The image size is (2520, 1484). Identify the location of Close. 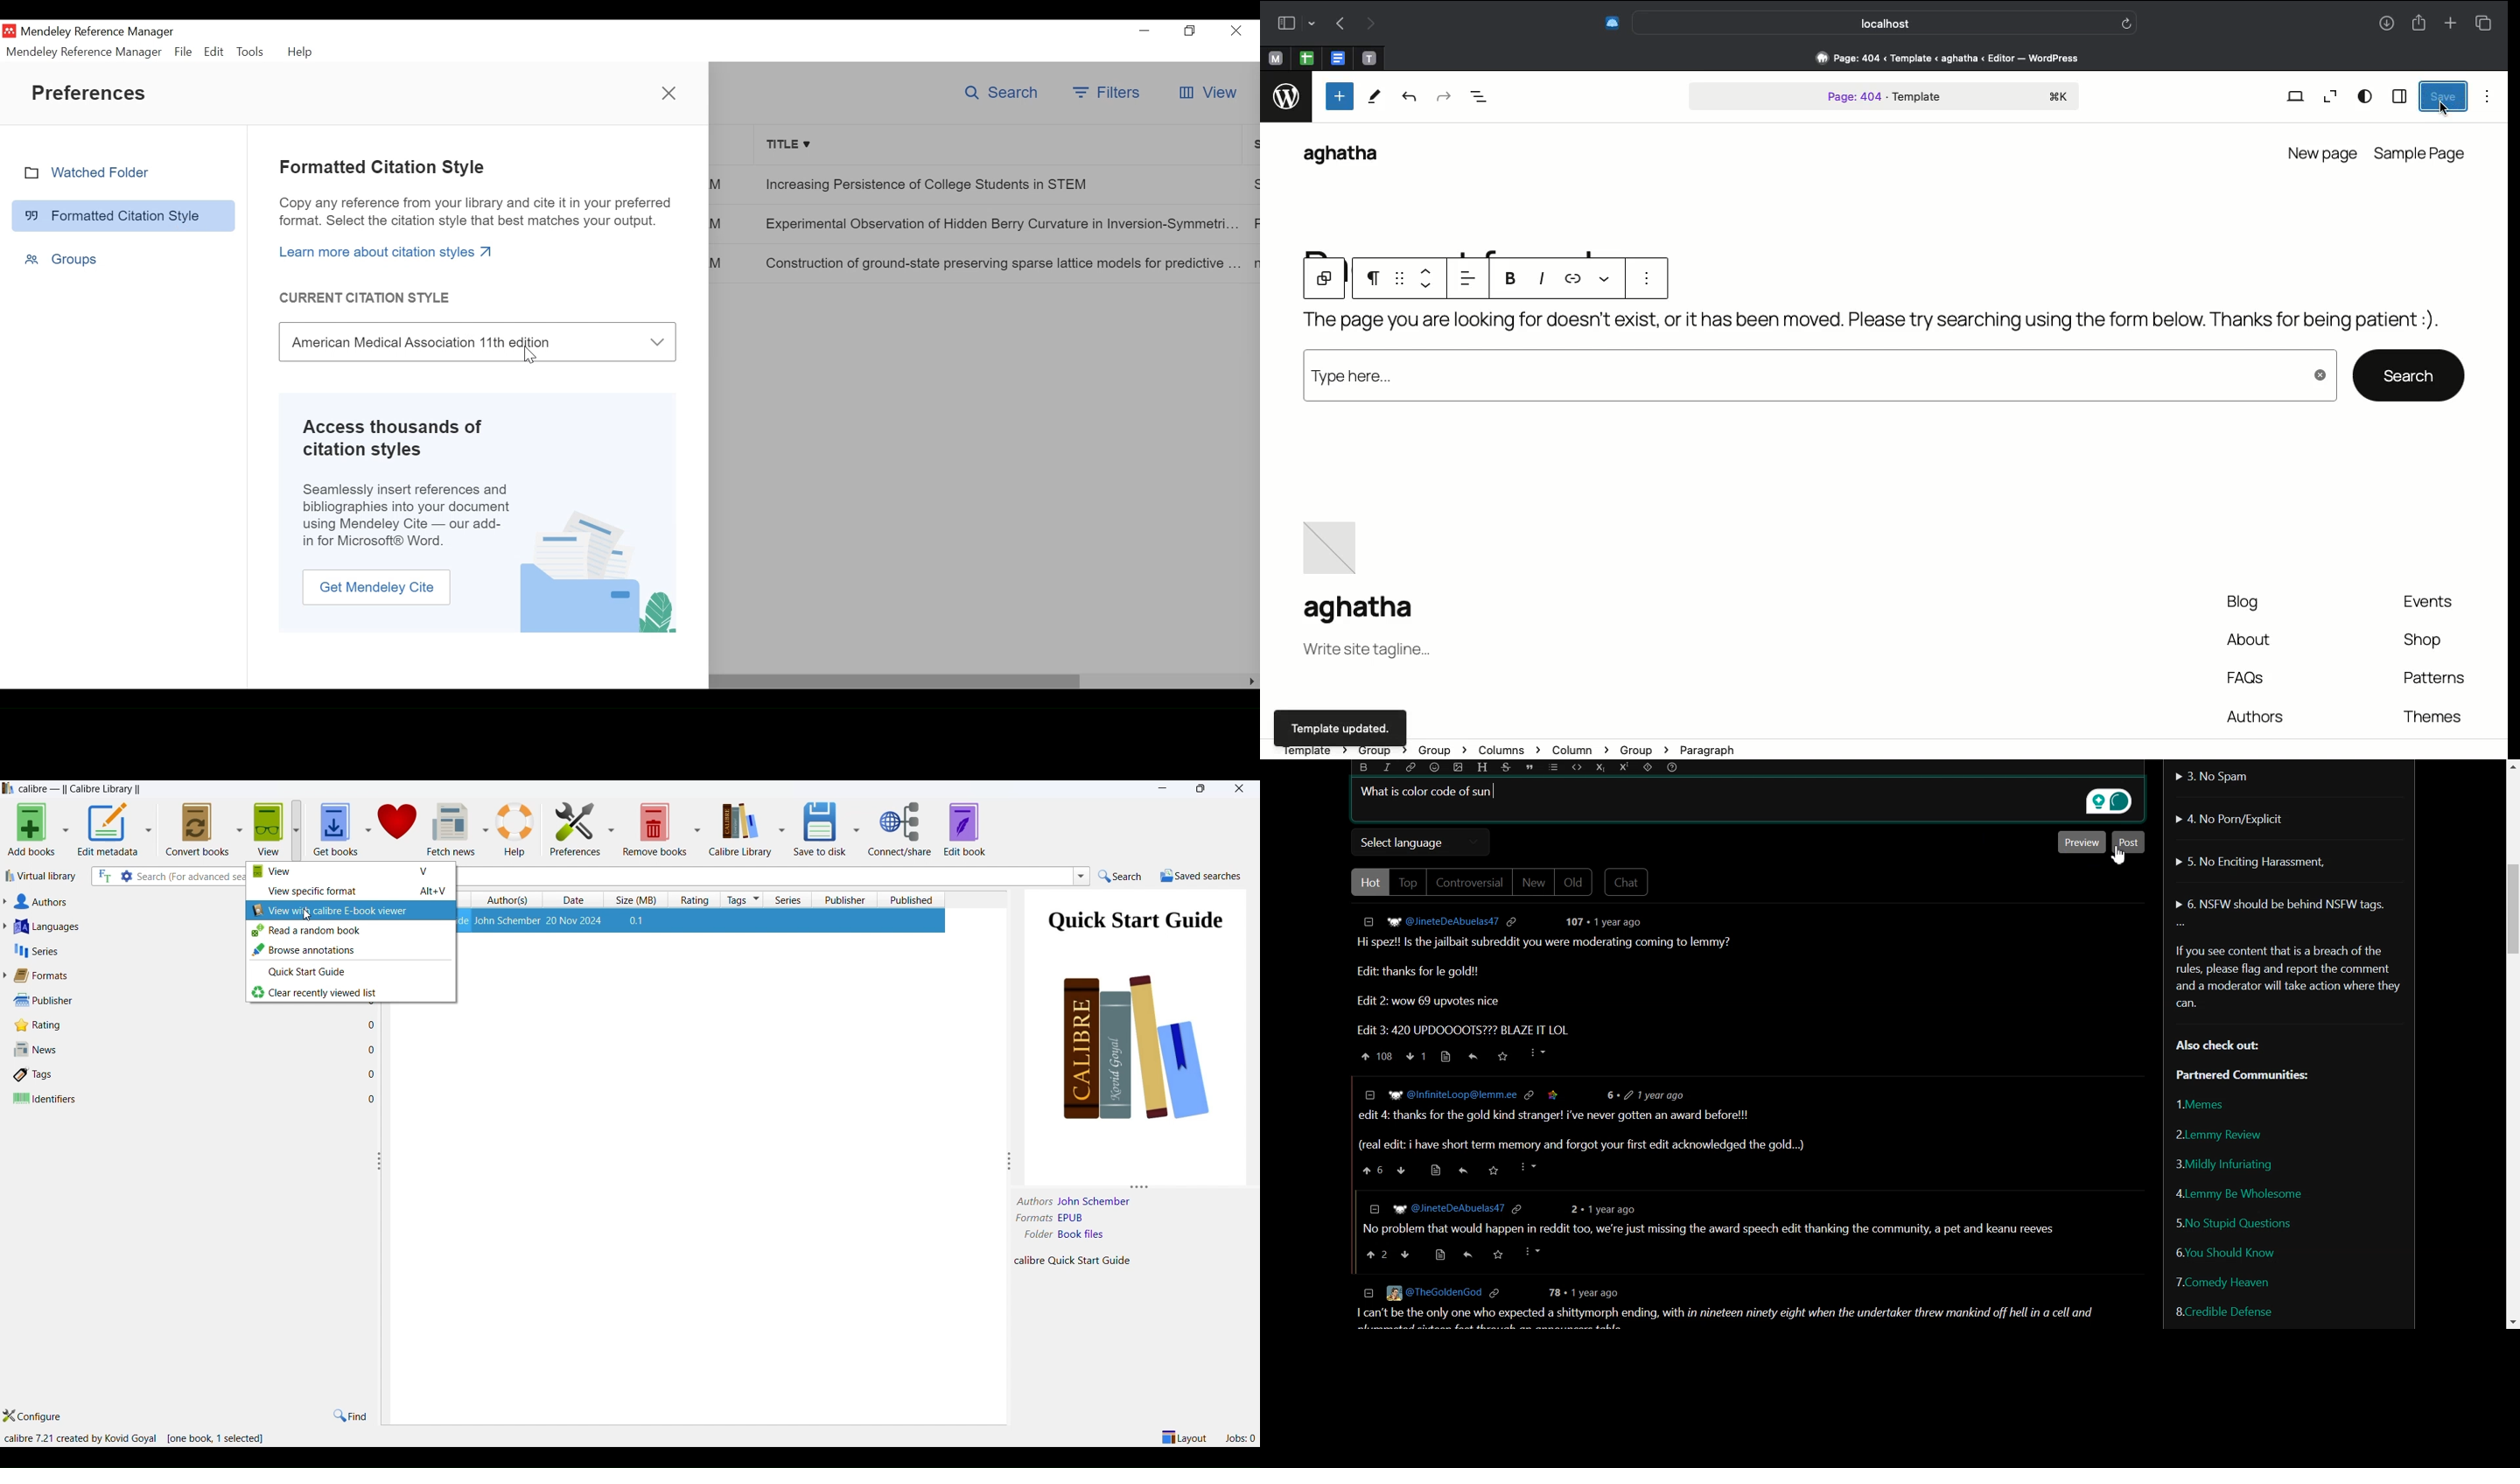
(1236, 31).